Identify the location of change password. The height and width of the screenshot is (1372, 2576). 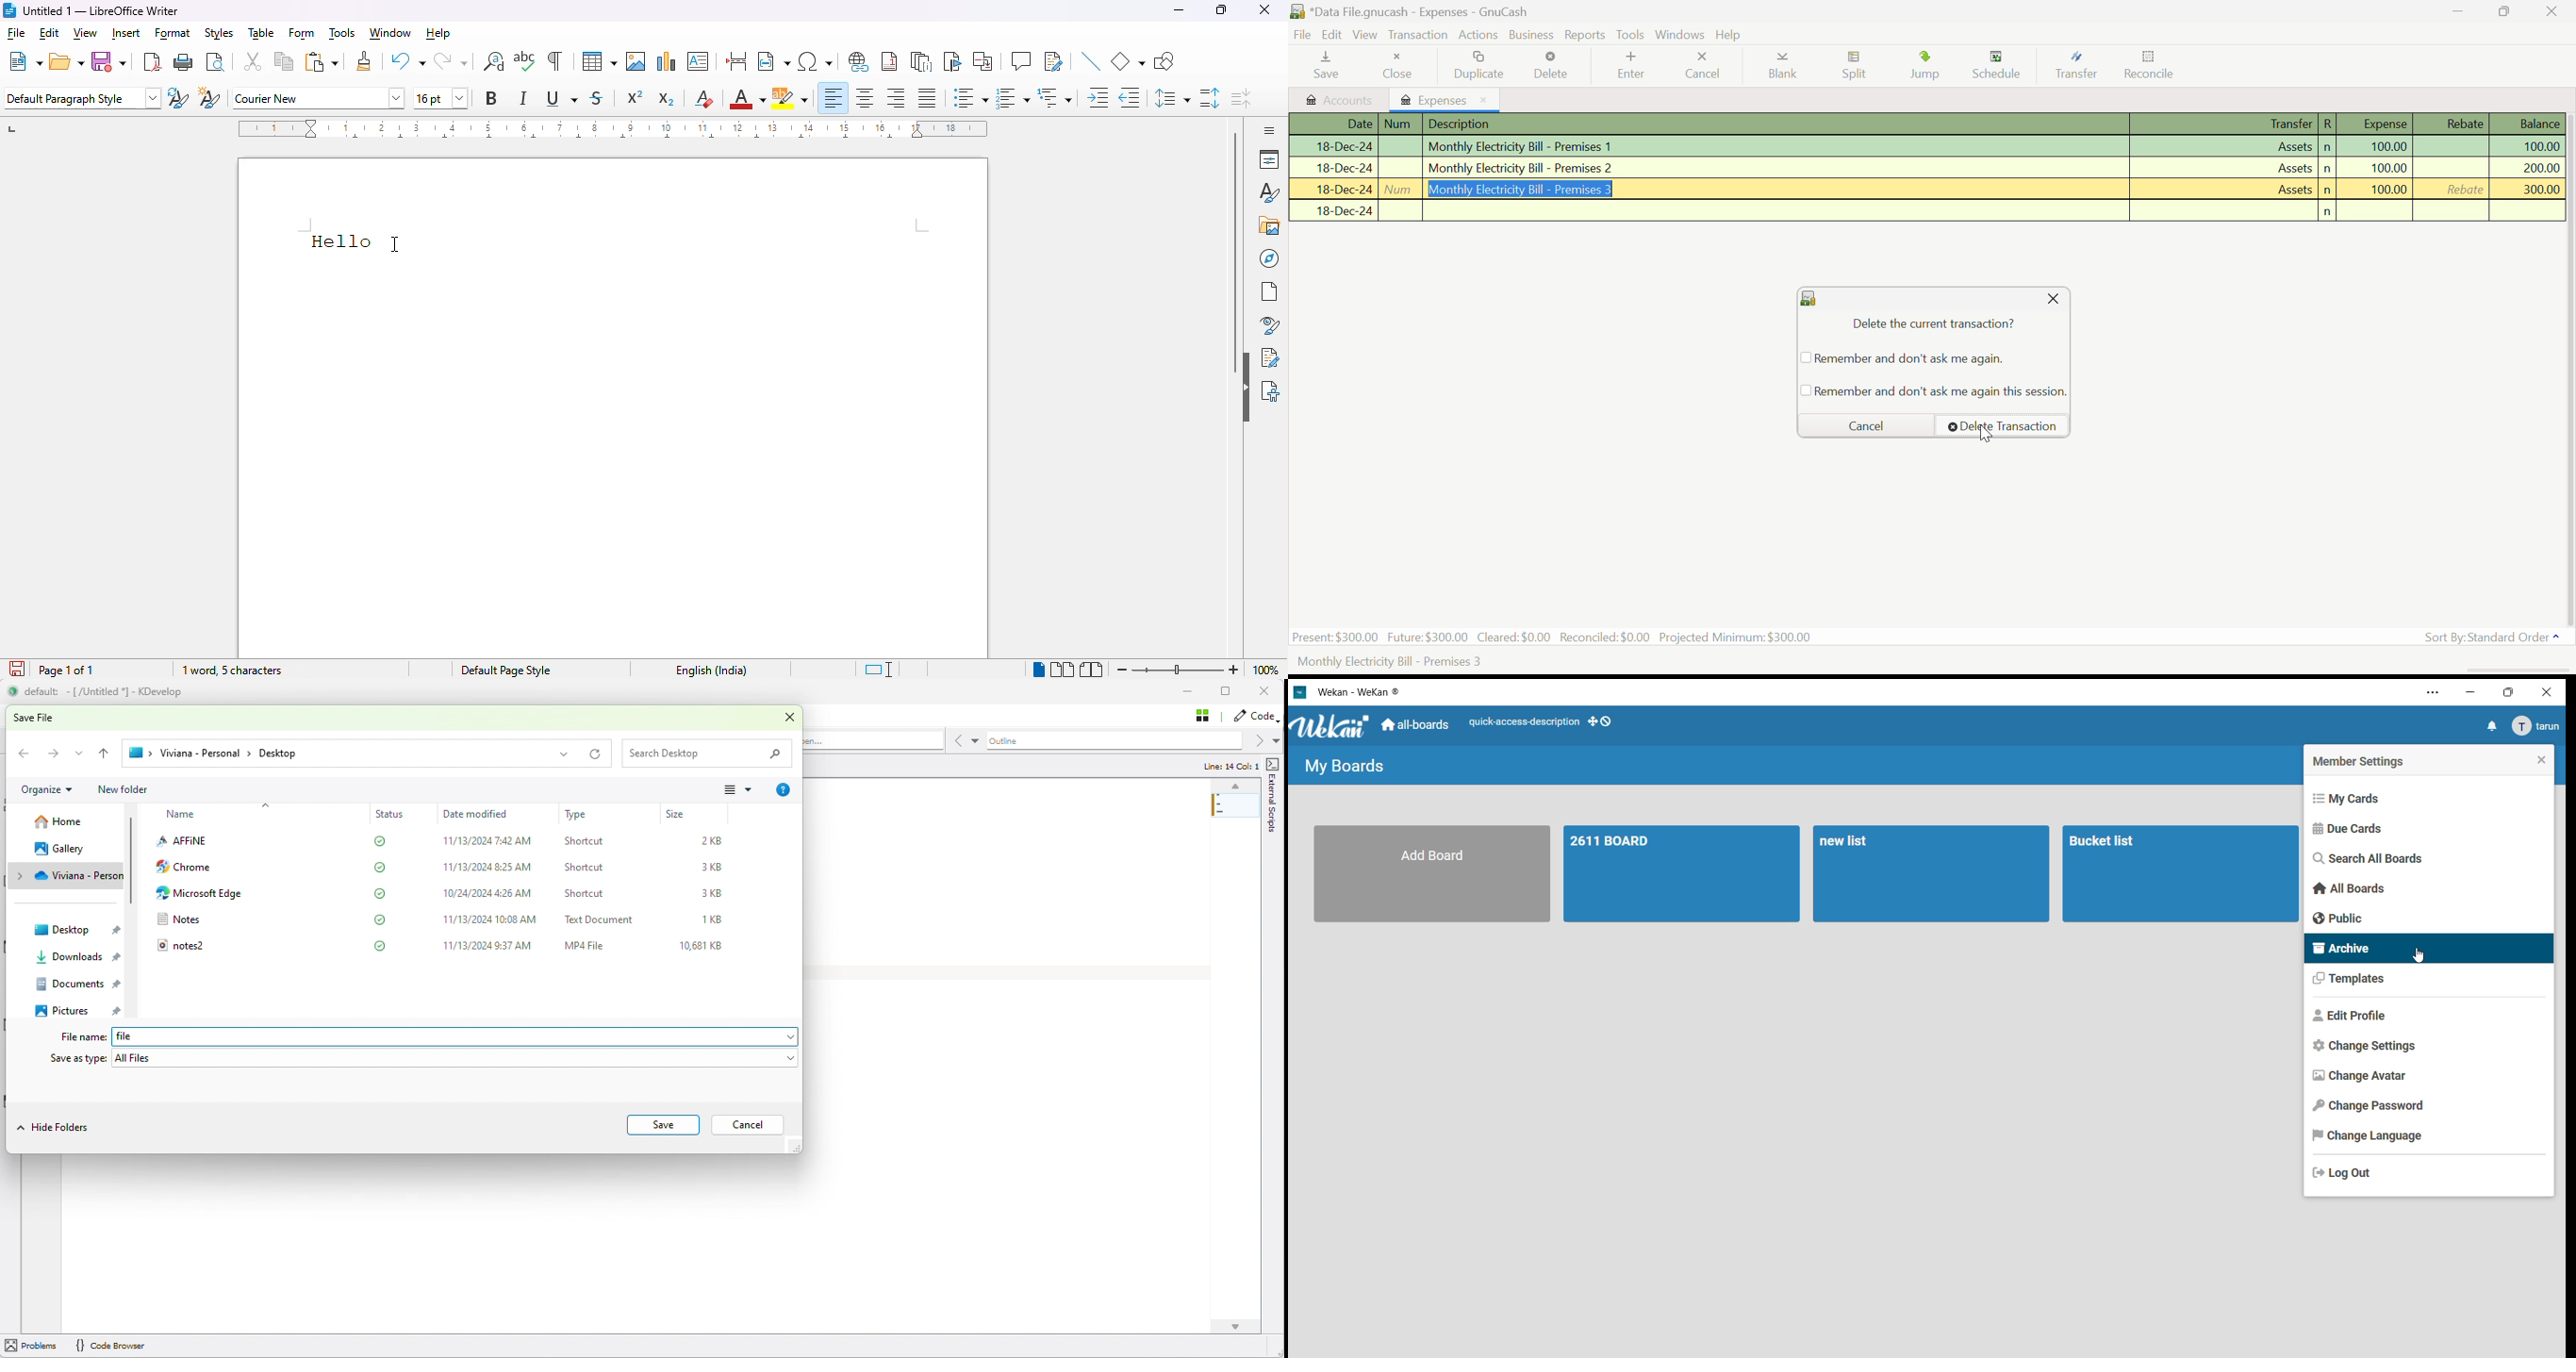
(2374, 1106).